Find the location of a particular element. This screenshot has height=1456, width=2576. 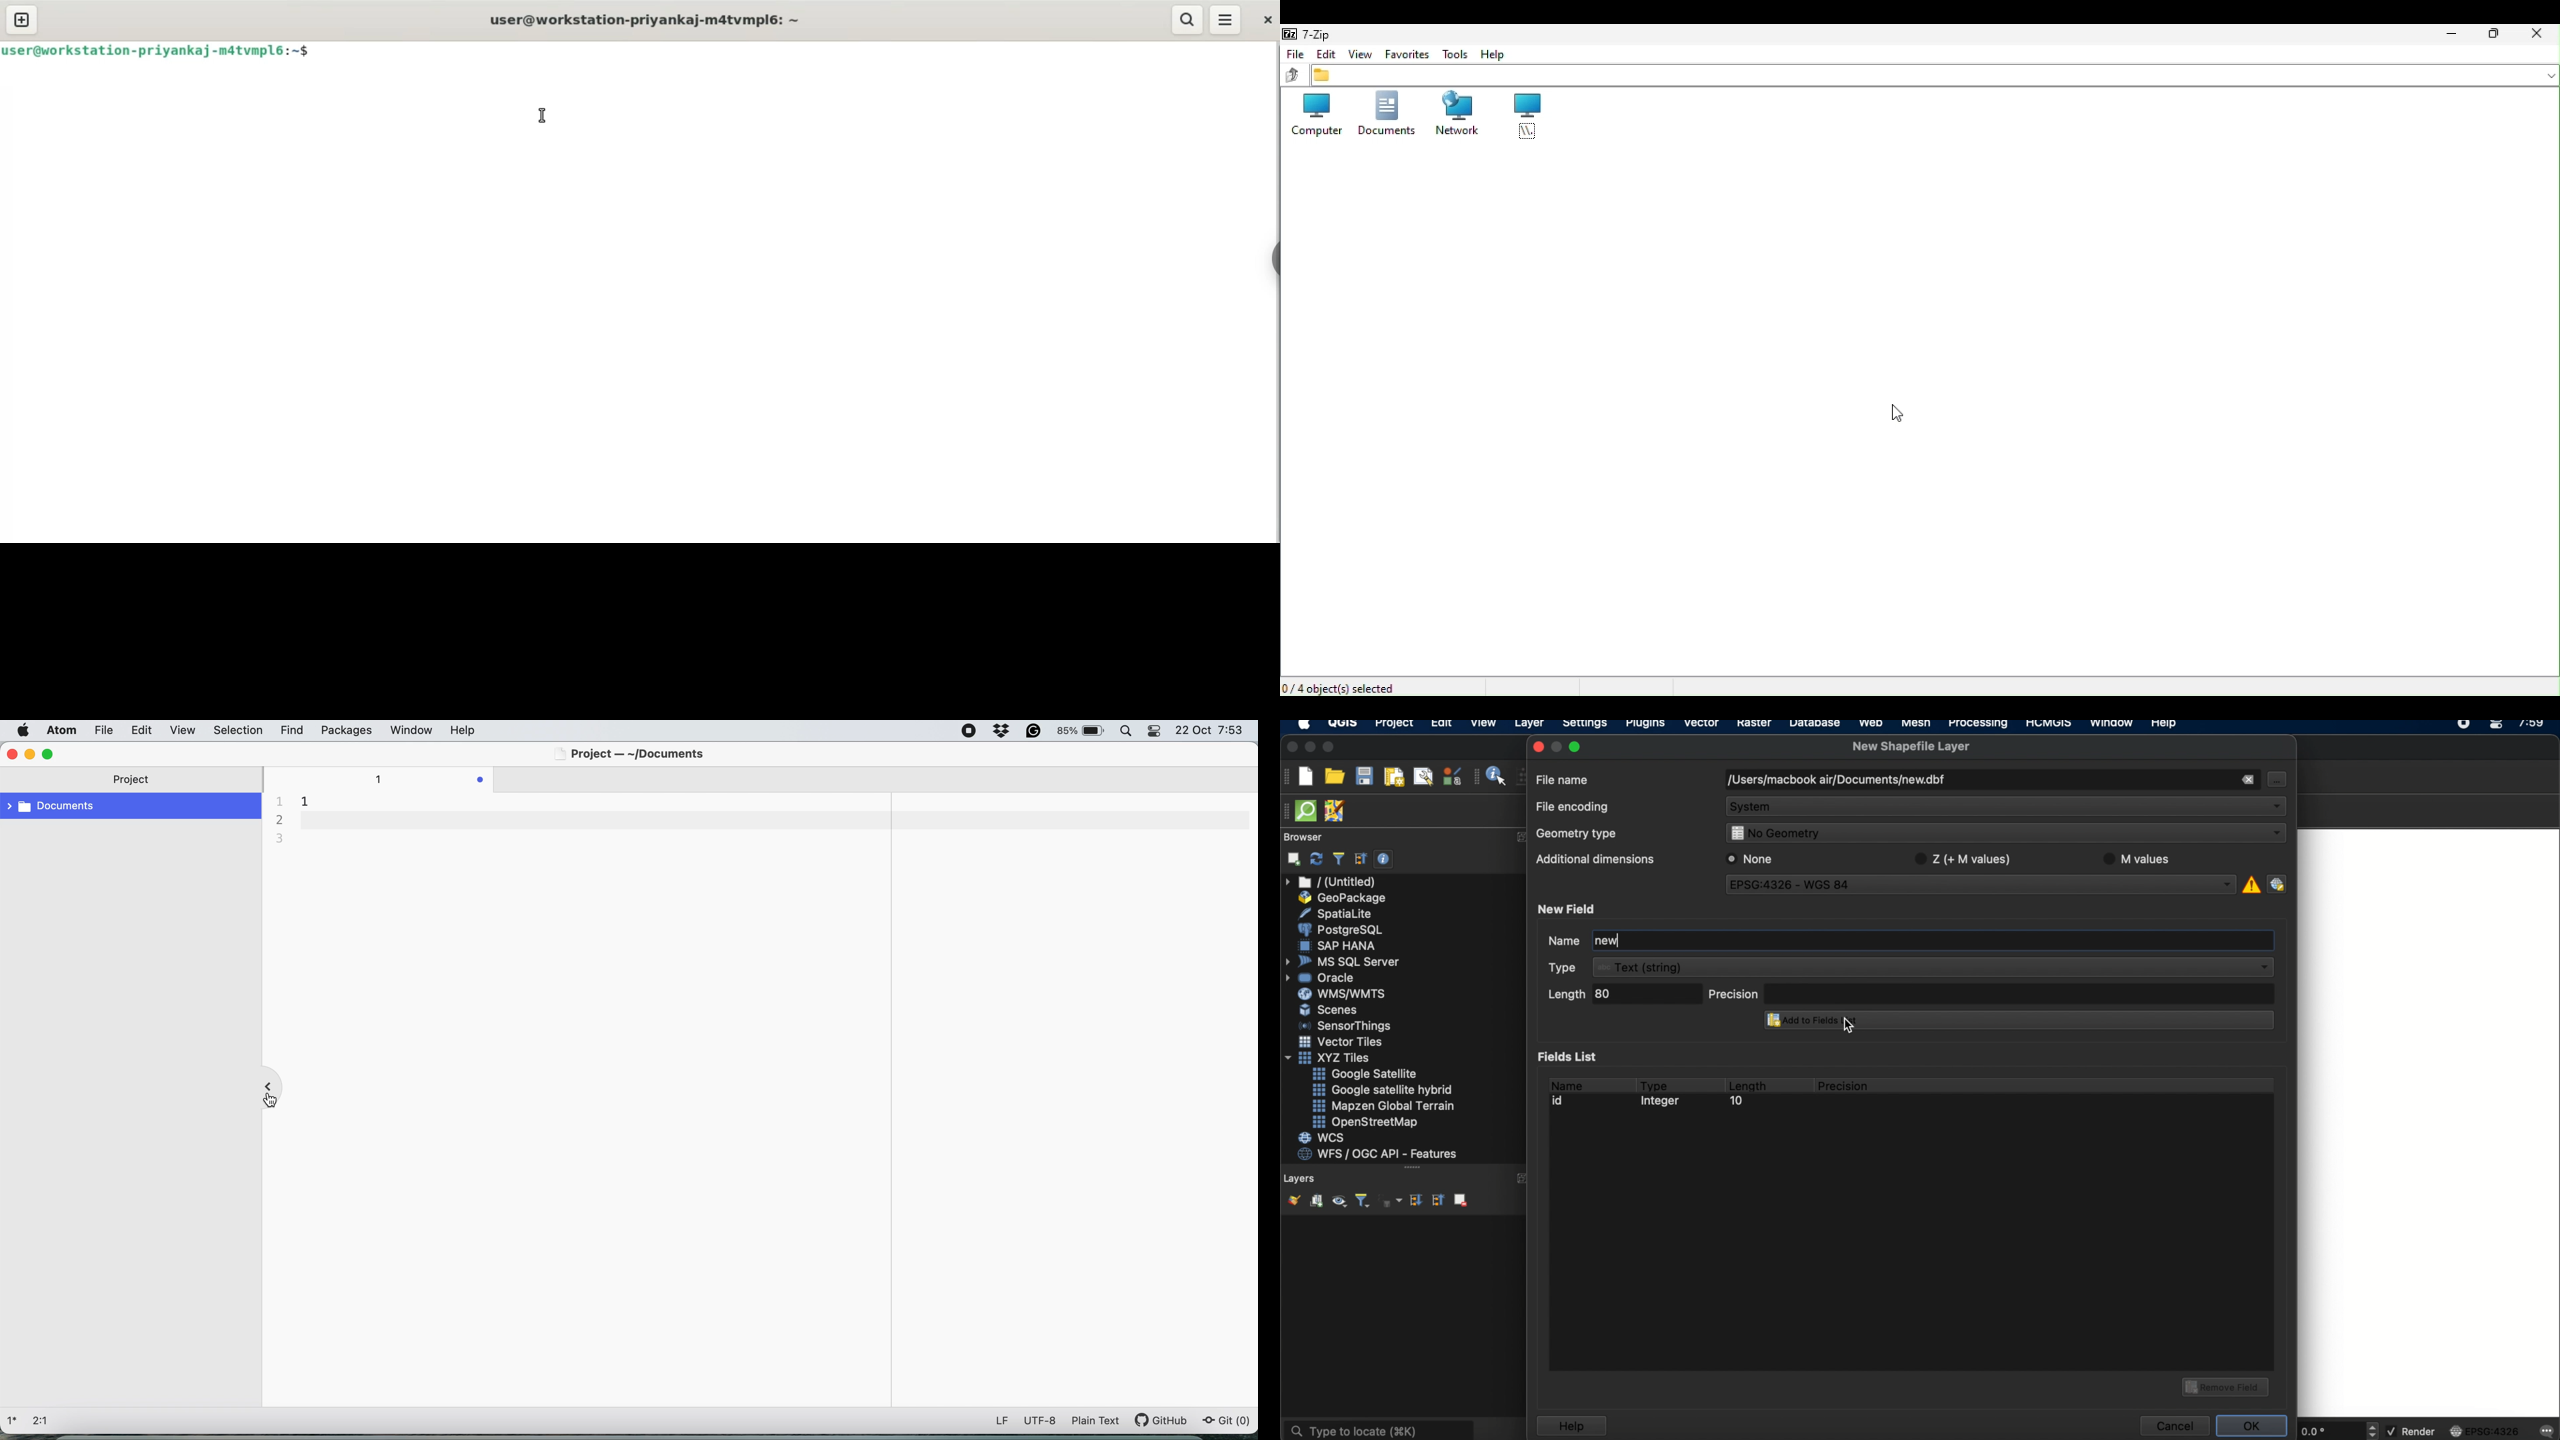

remove is located at coordinates (2247, 780).